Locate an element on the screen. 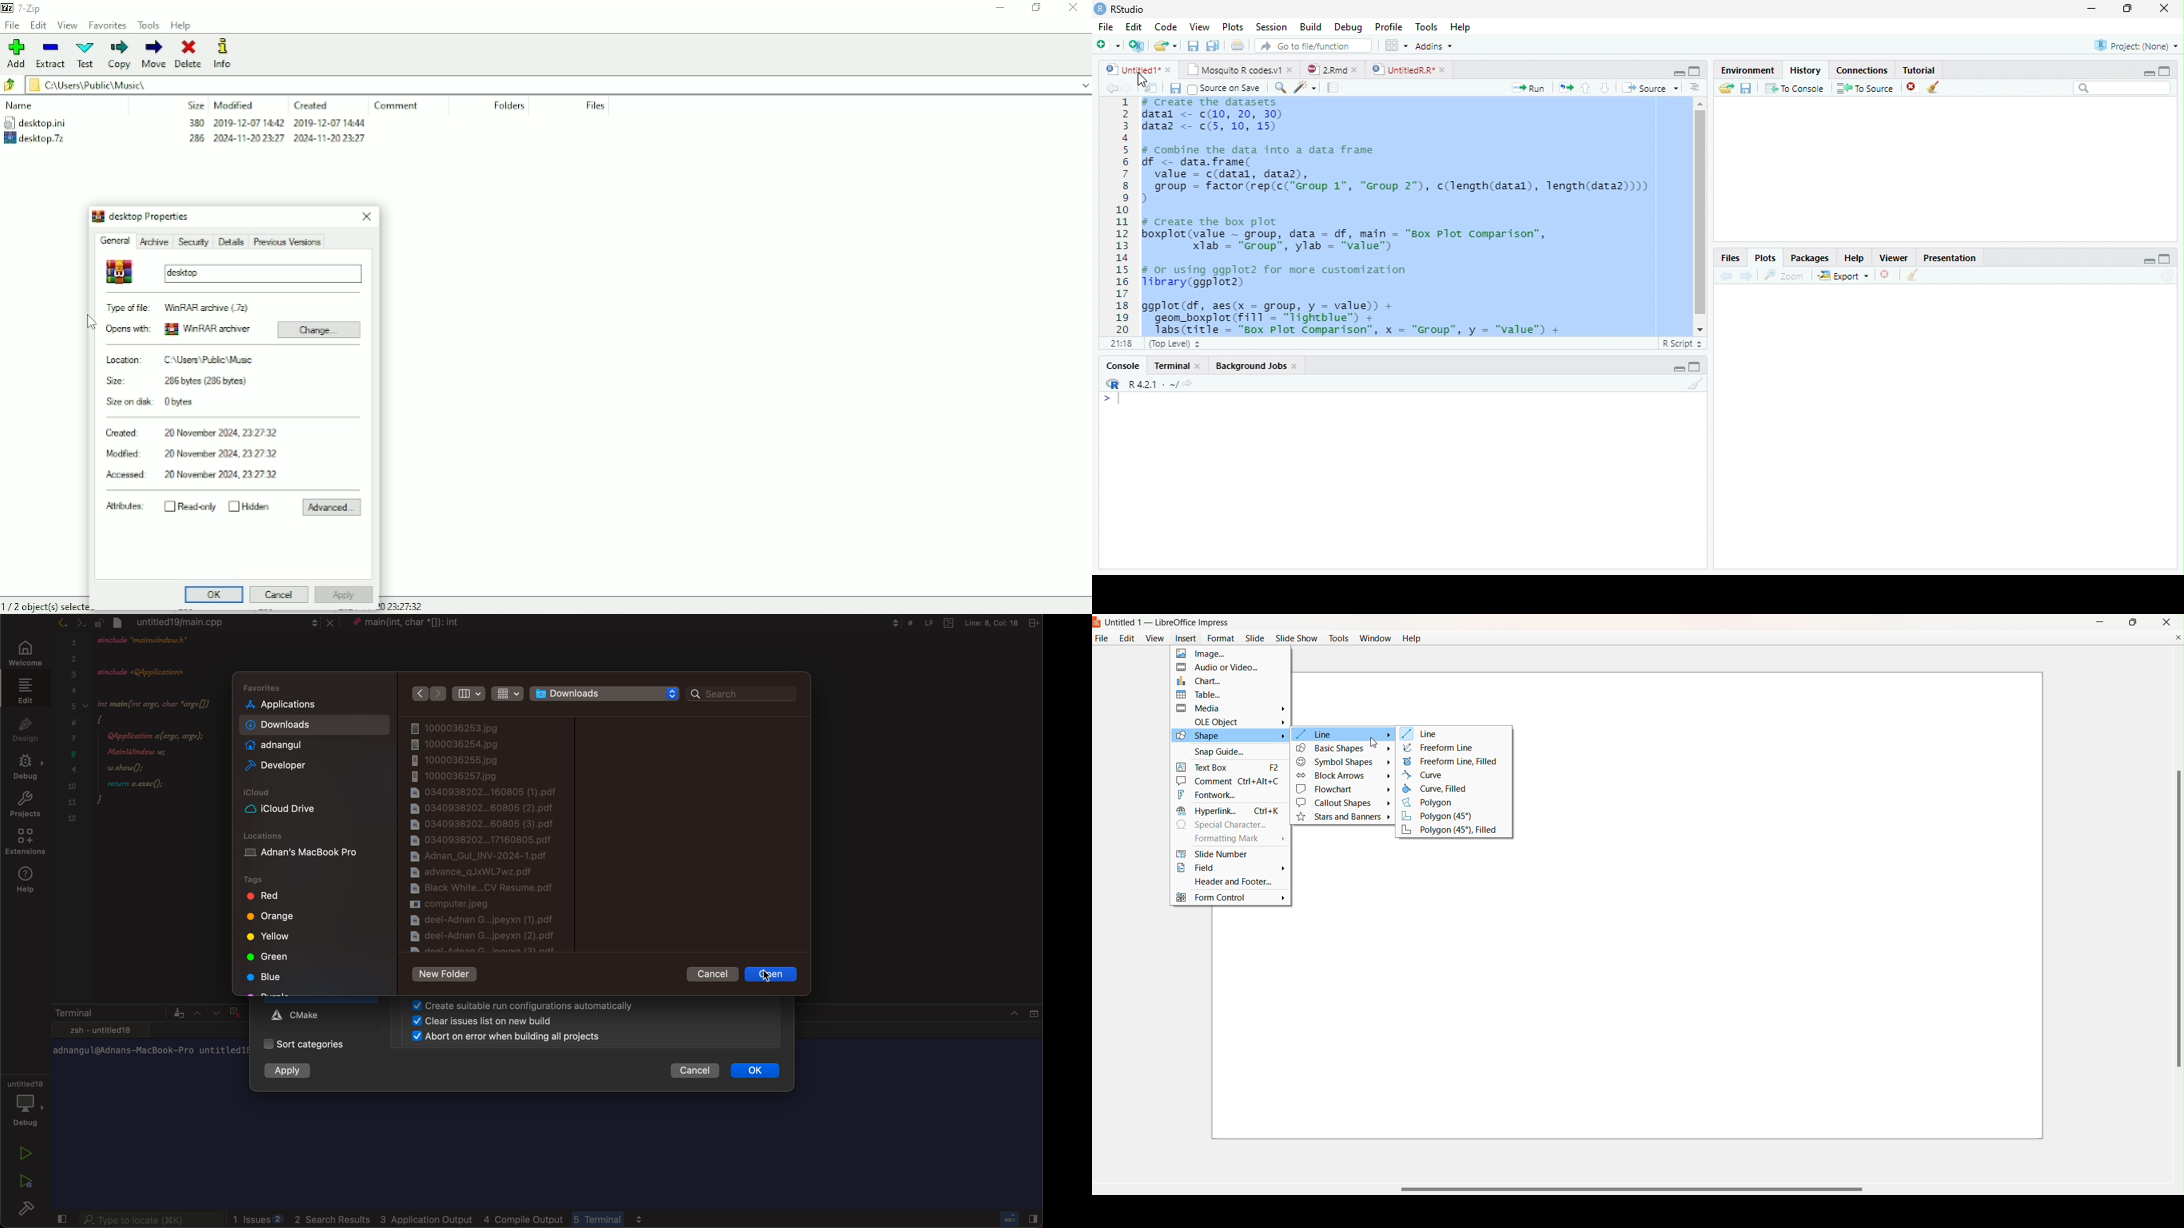 Image resolution: width=2184 pixels, height=1232 pixels. Edit is located at coordinates (1132, 26).